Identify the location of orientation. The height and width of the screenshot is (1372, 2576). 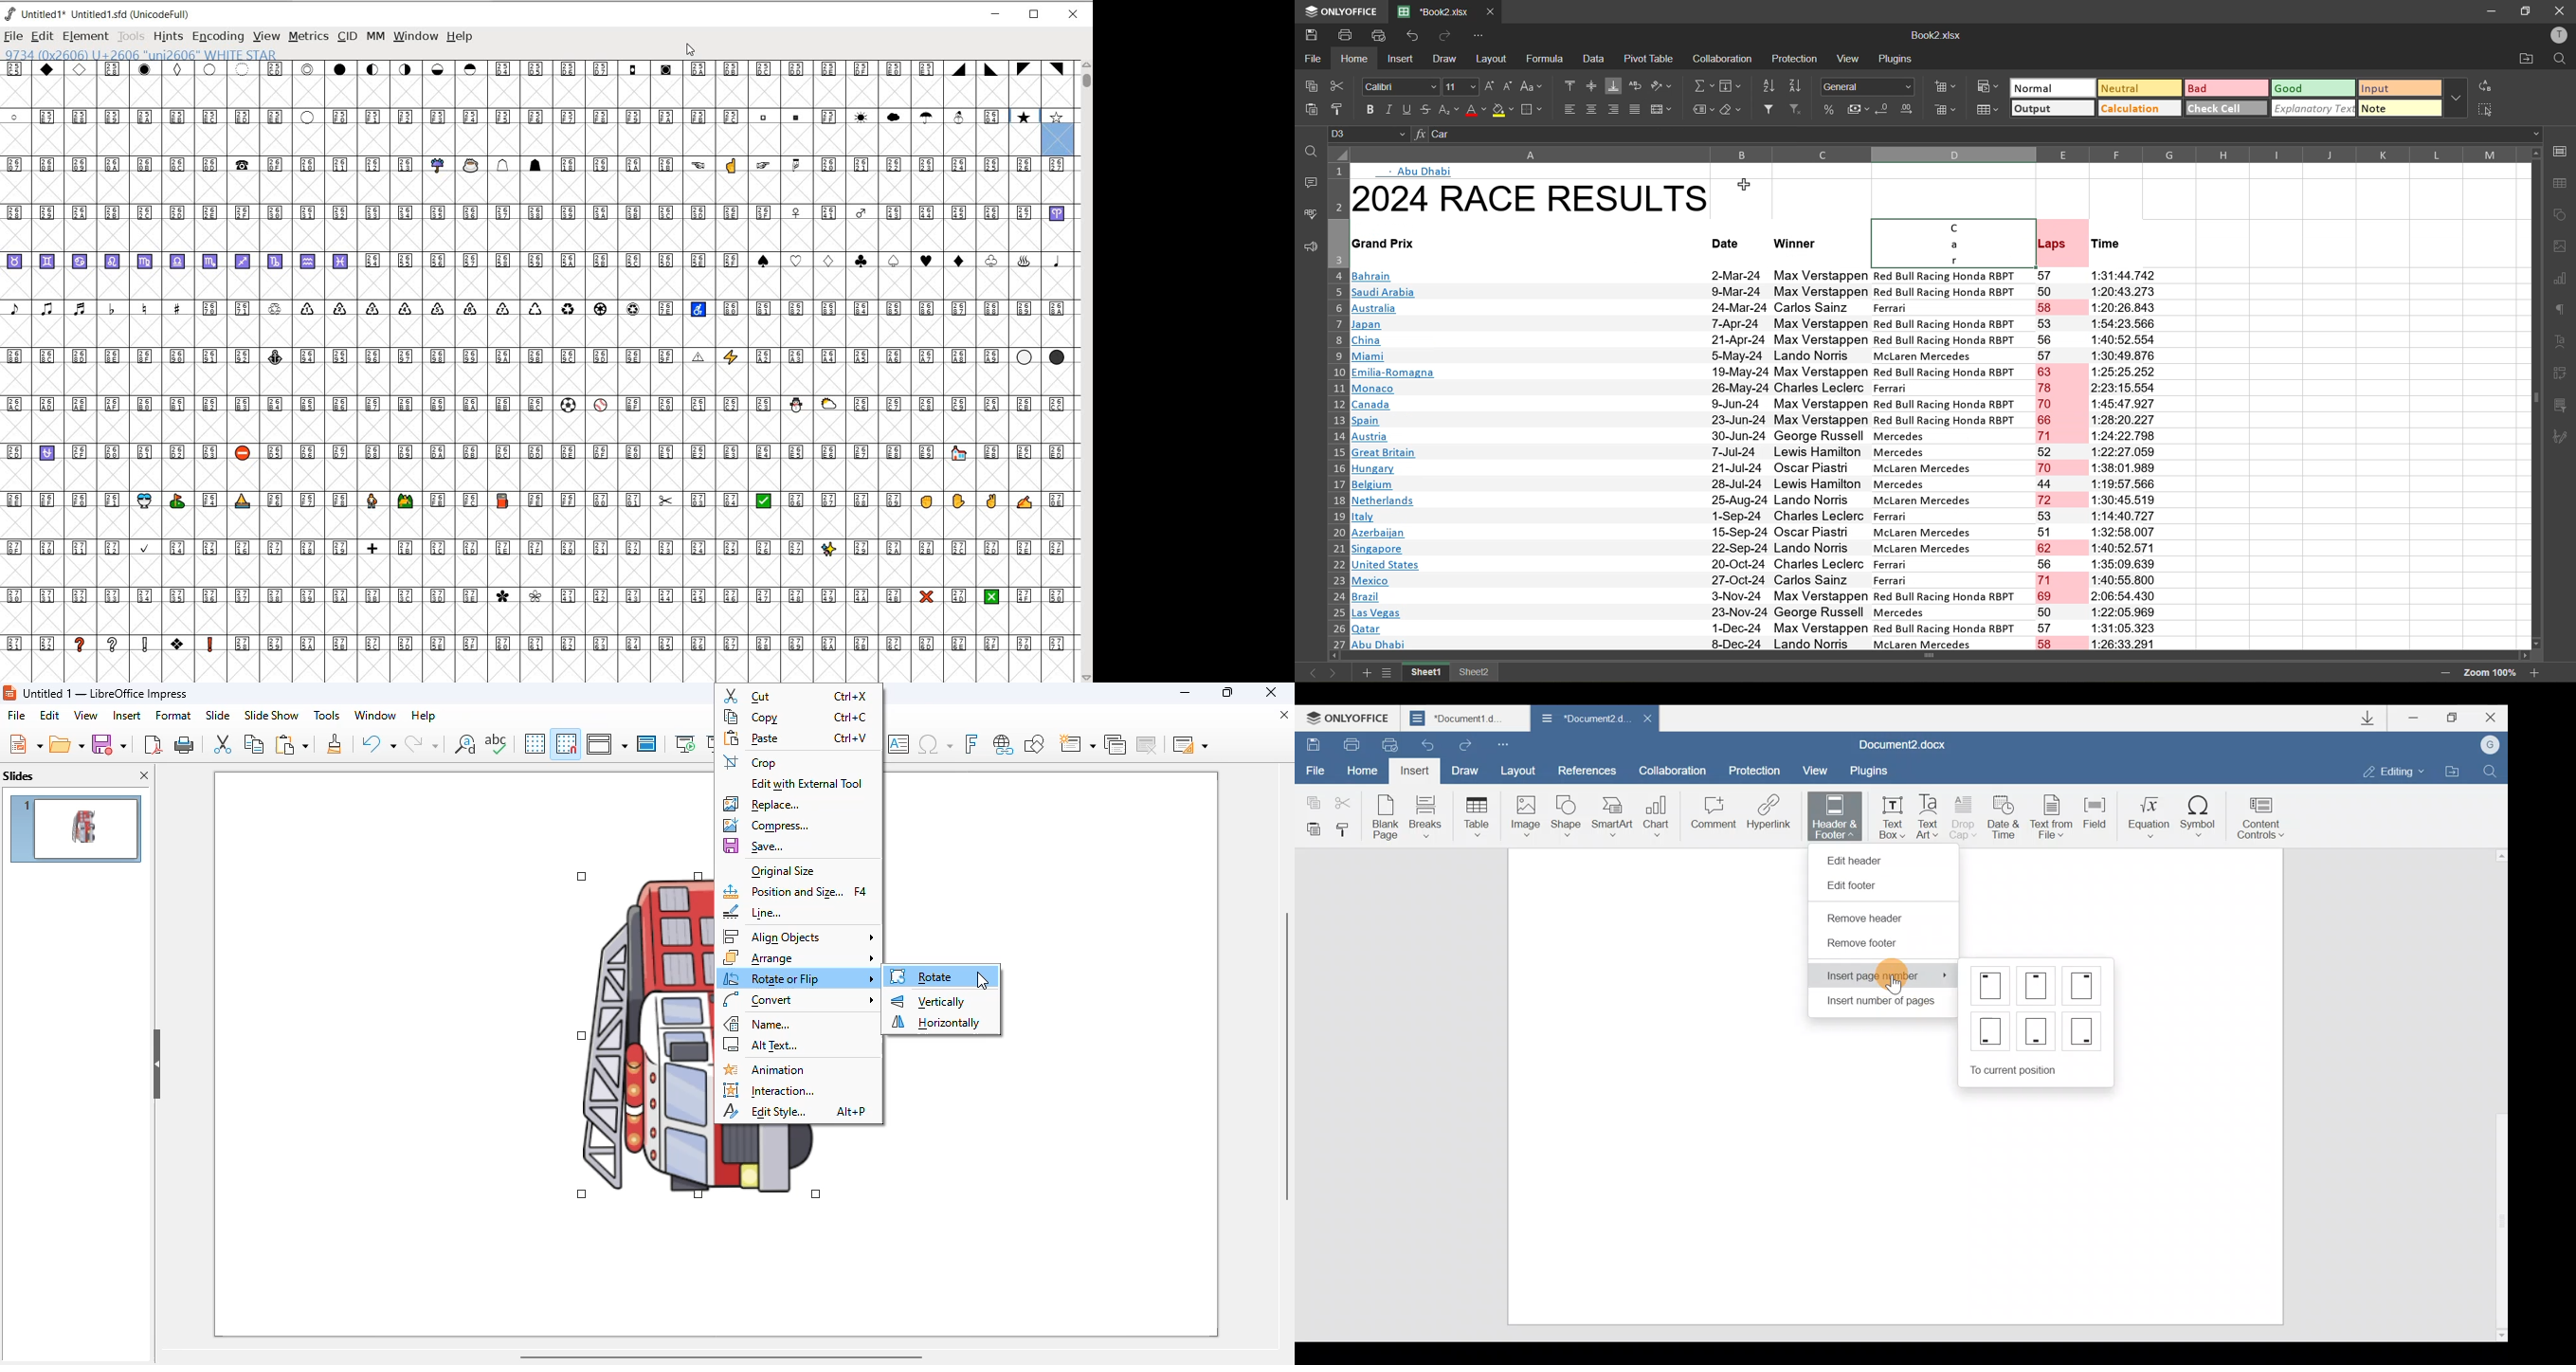
(1665, 84).